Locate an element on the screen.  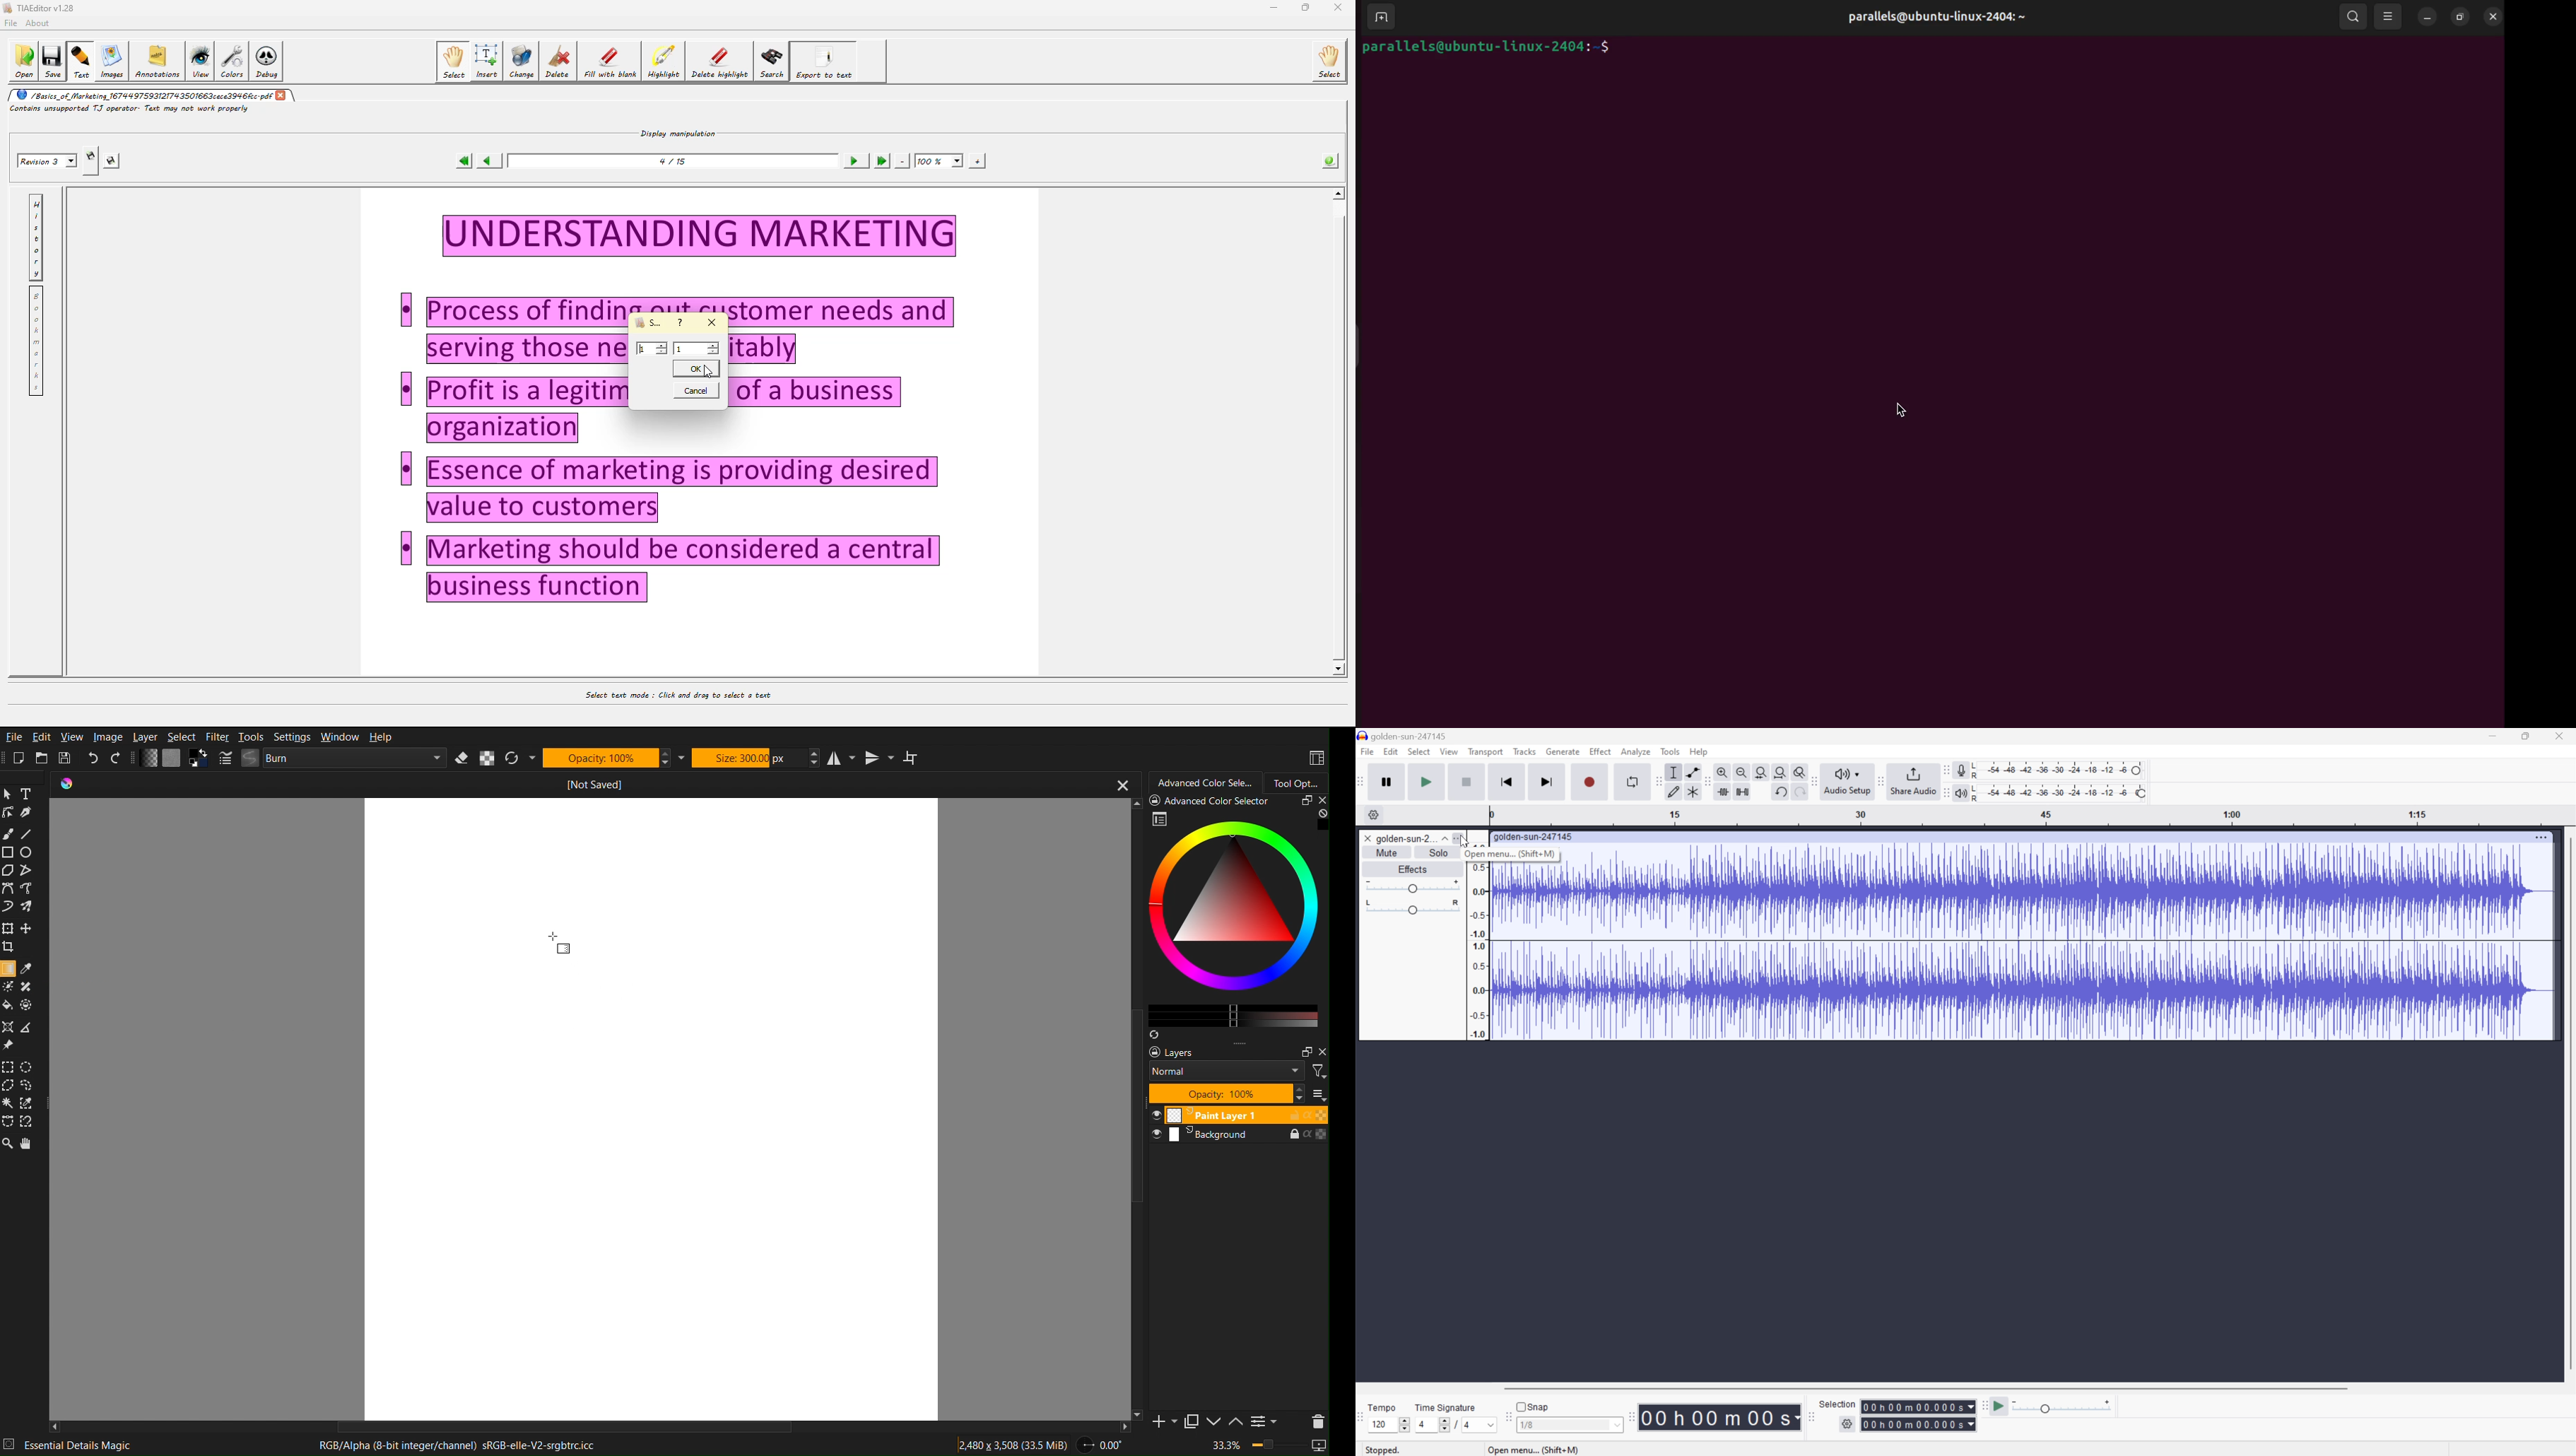
Down is located at coordinates (1213, 1423).